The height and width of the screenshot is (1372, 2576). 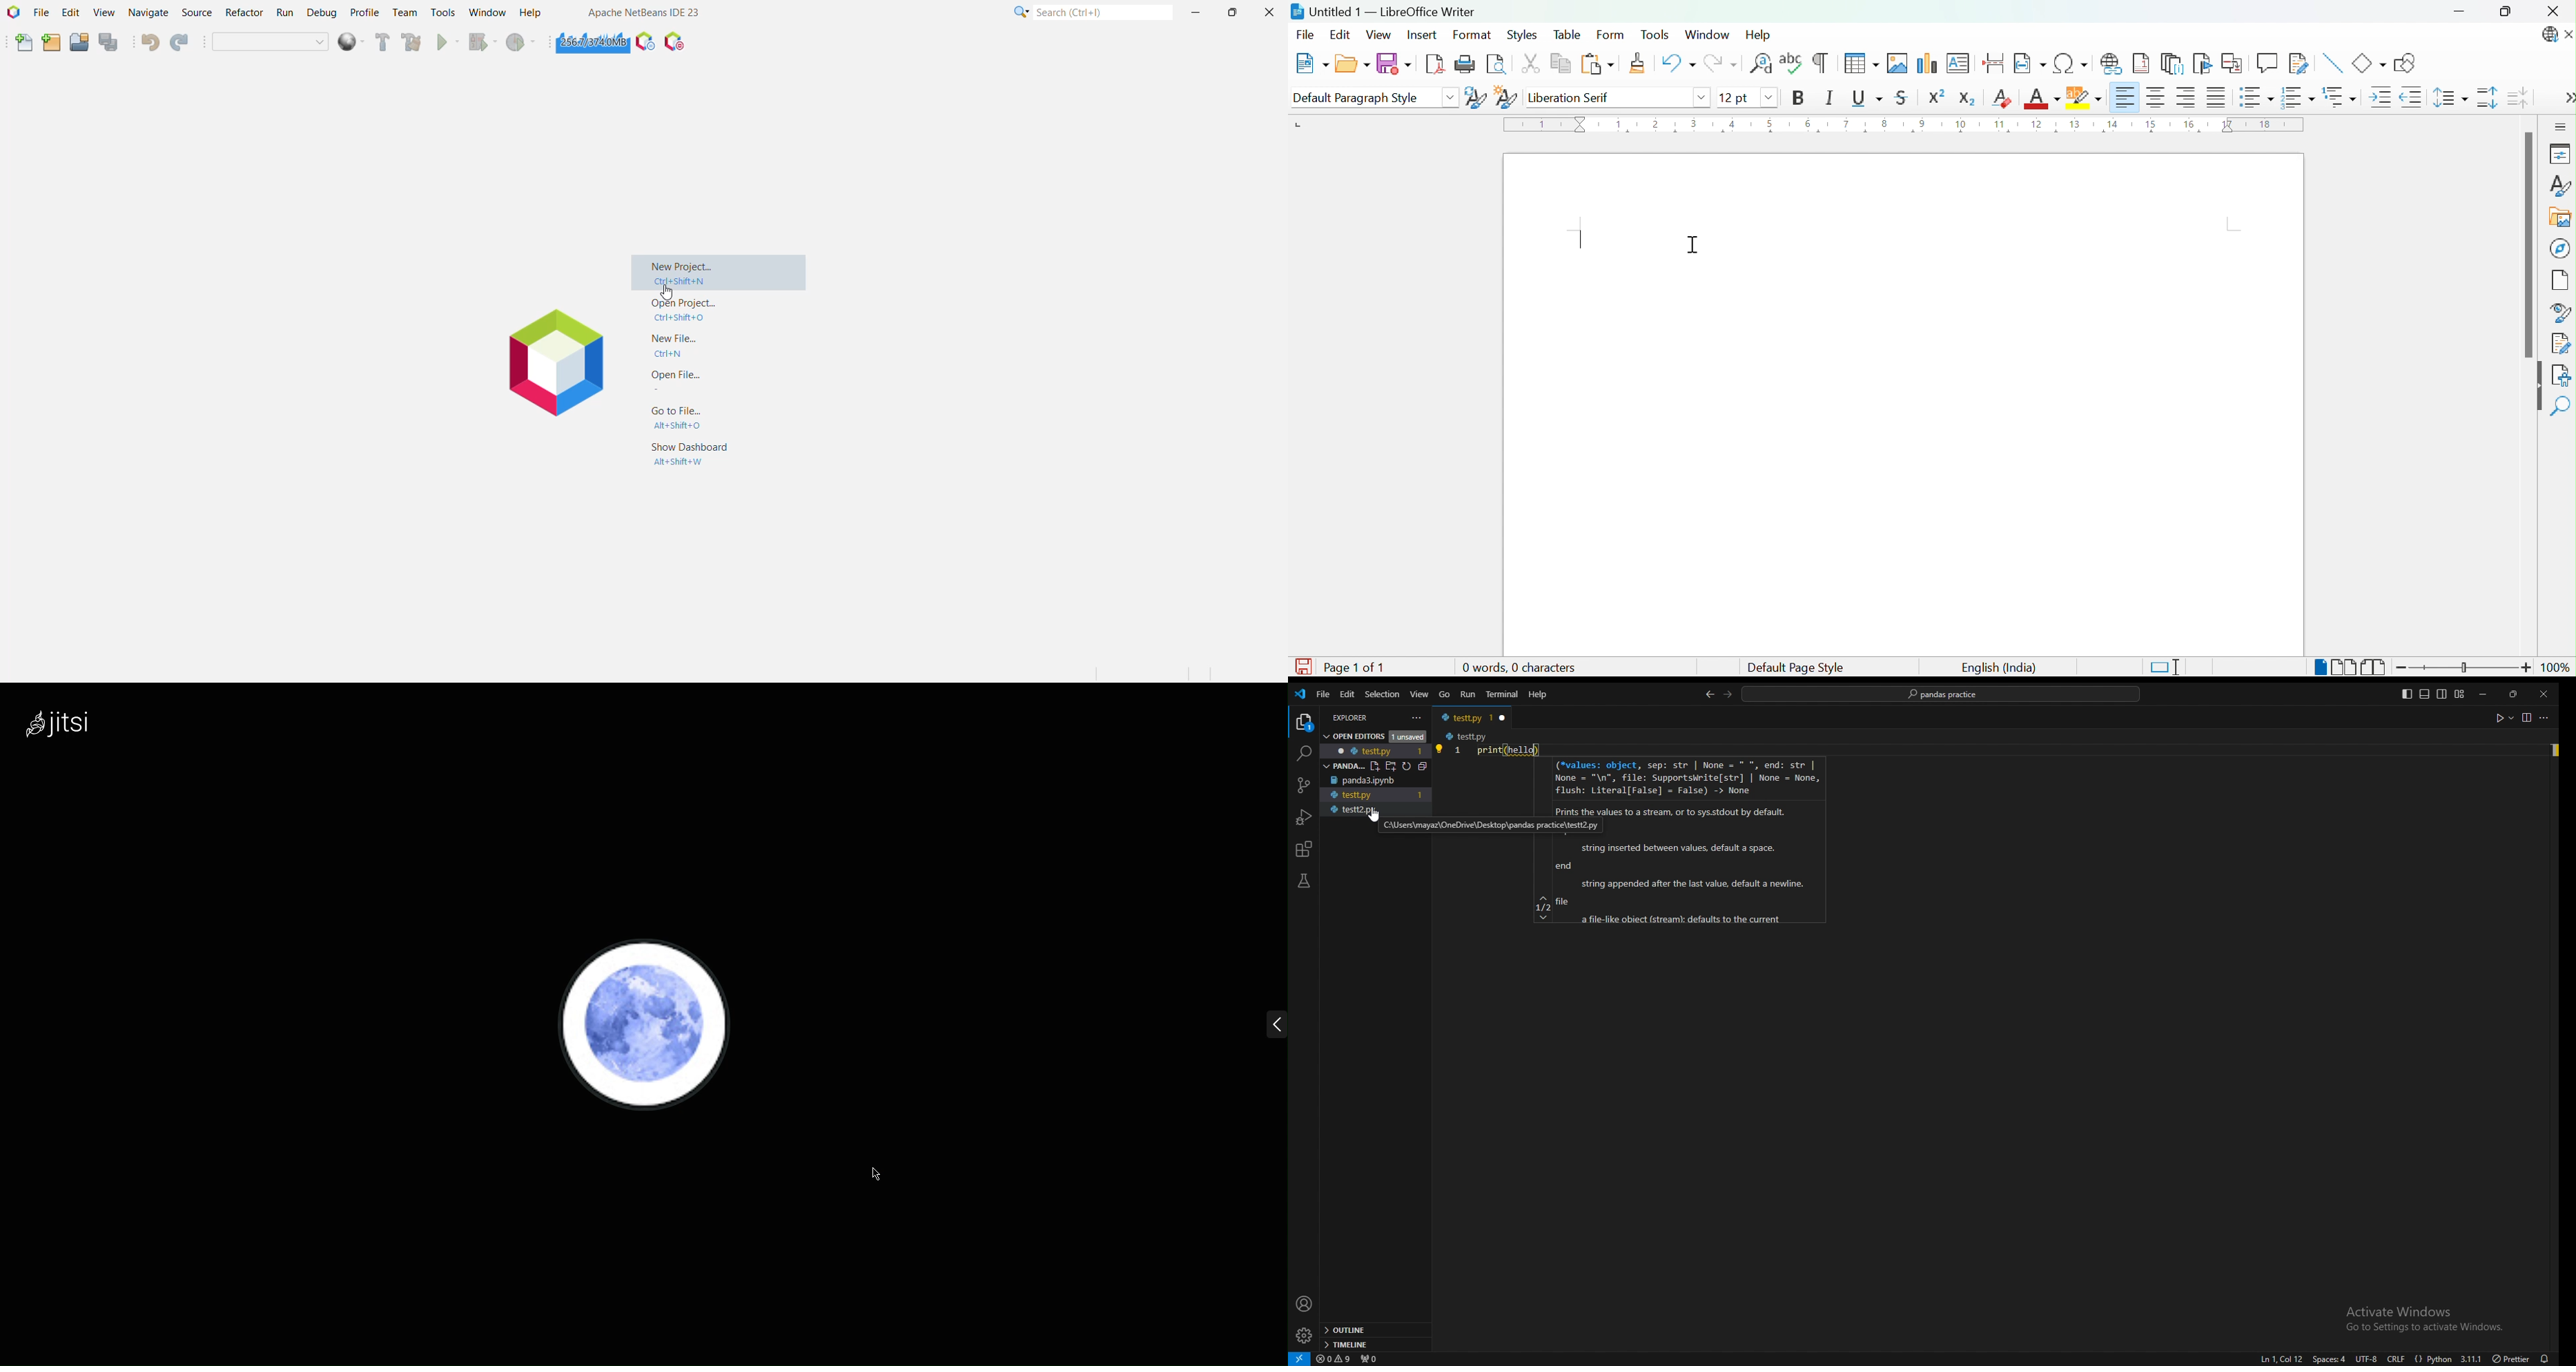 What do you see at coordinates (1352, 64) in the screenshot?
I see `Open` at bounding box center [1352, 64].